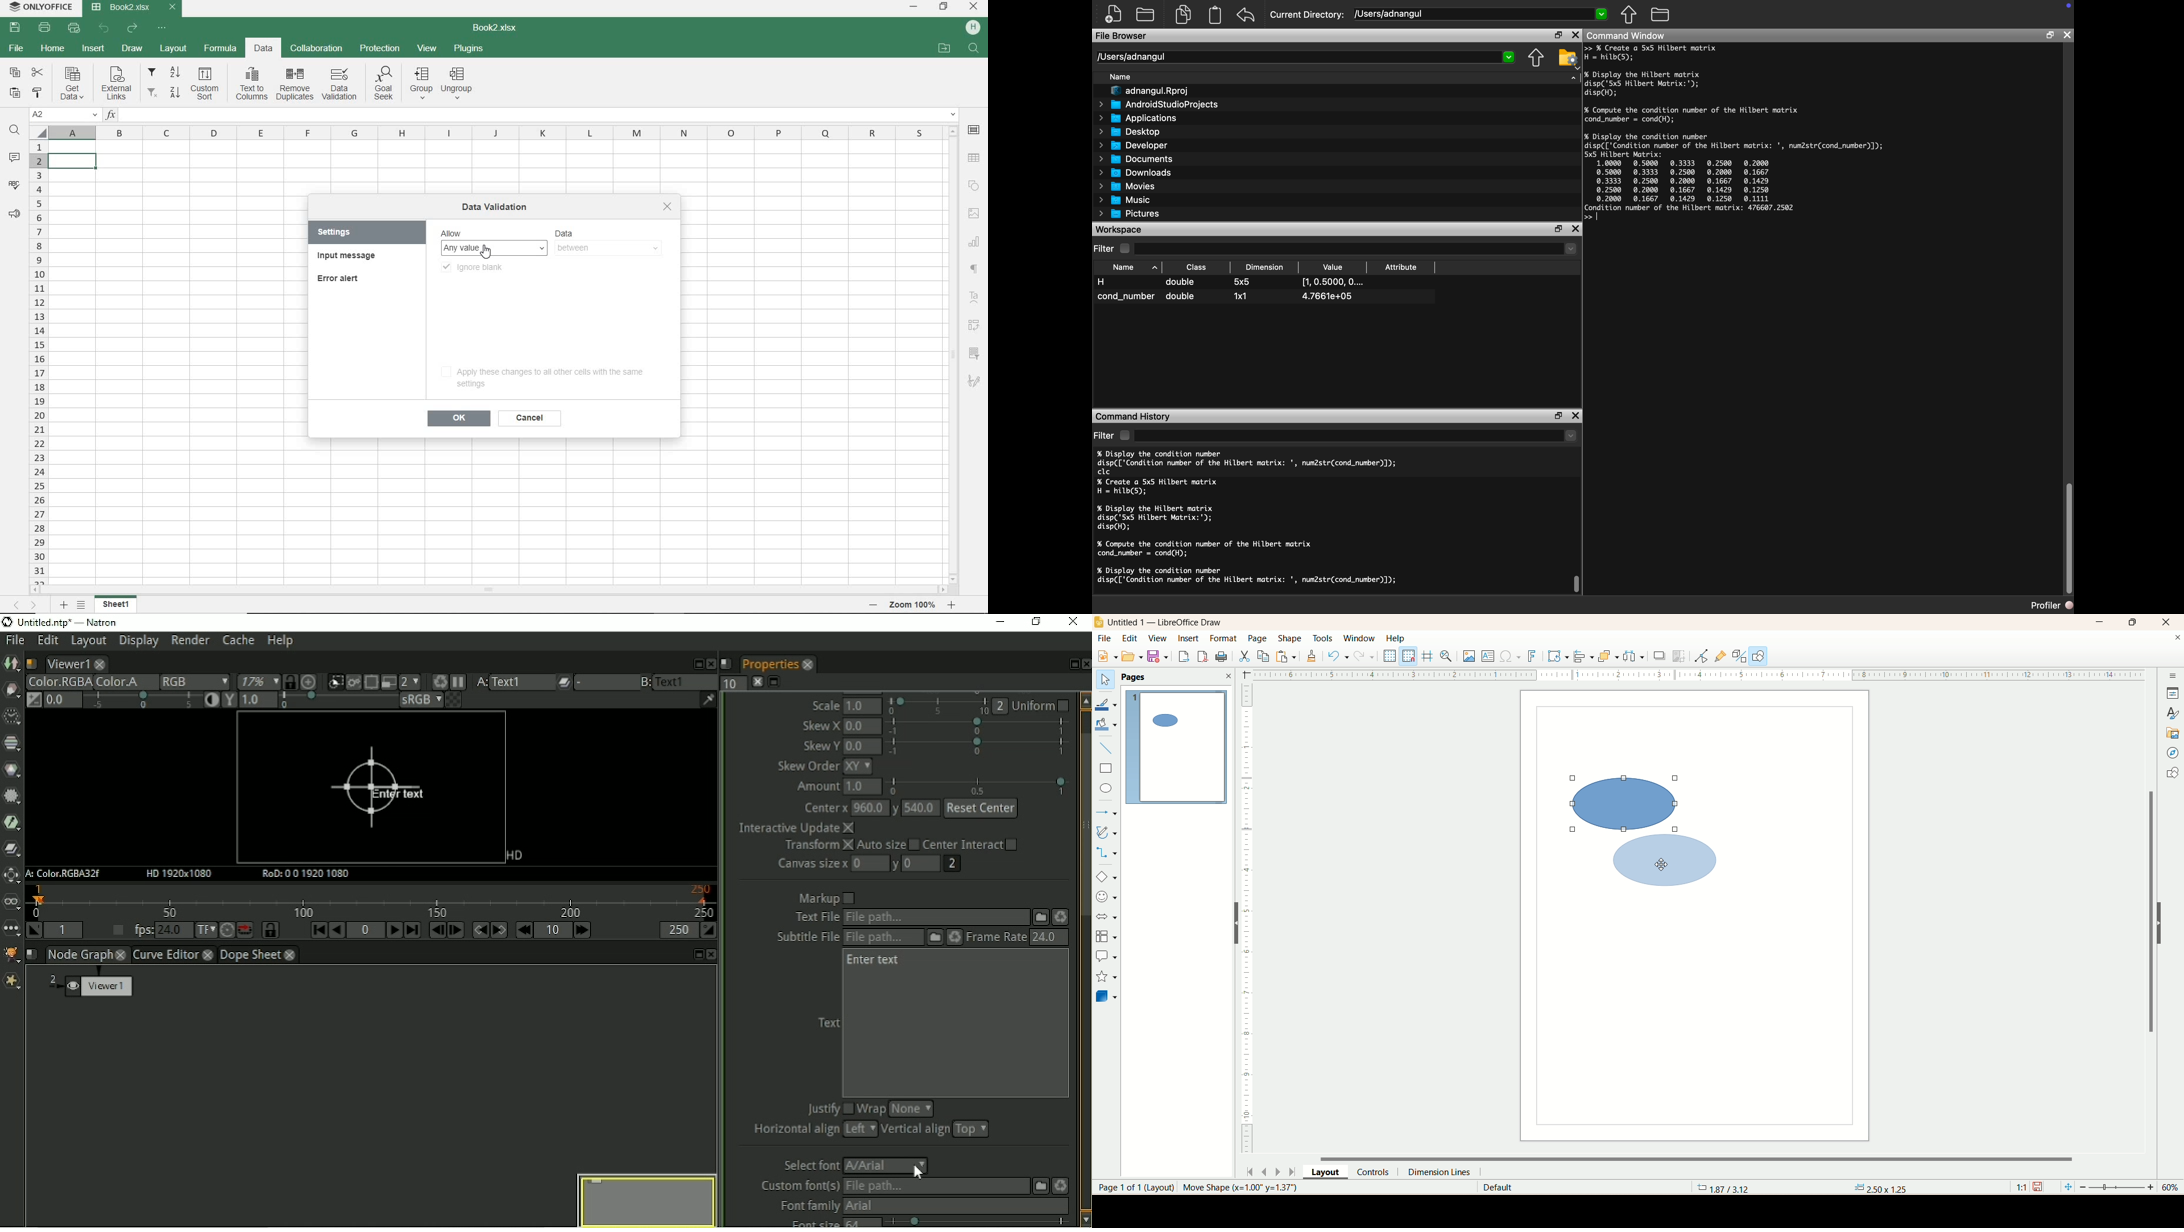  I want to click on input message, so click(347, 256).